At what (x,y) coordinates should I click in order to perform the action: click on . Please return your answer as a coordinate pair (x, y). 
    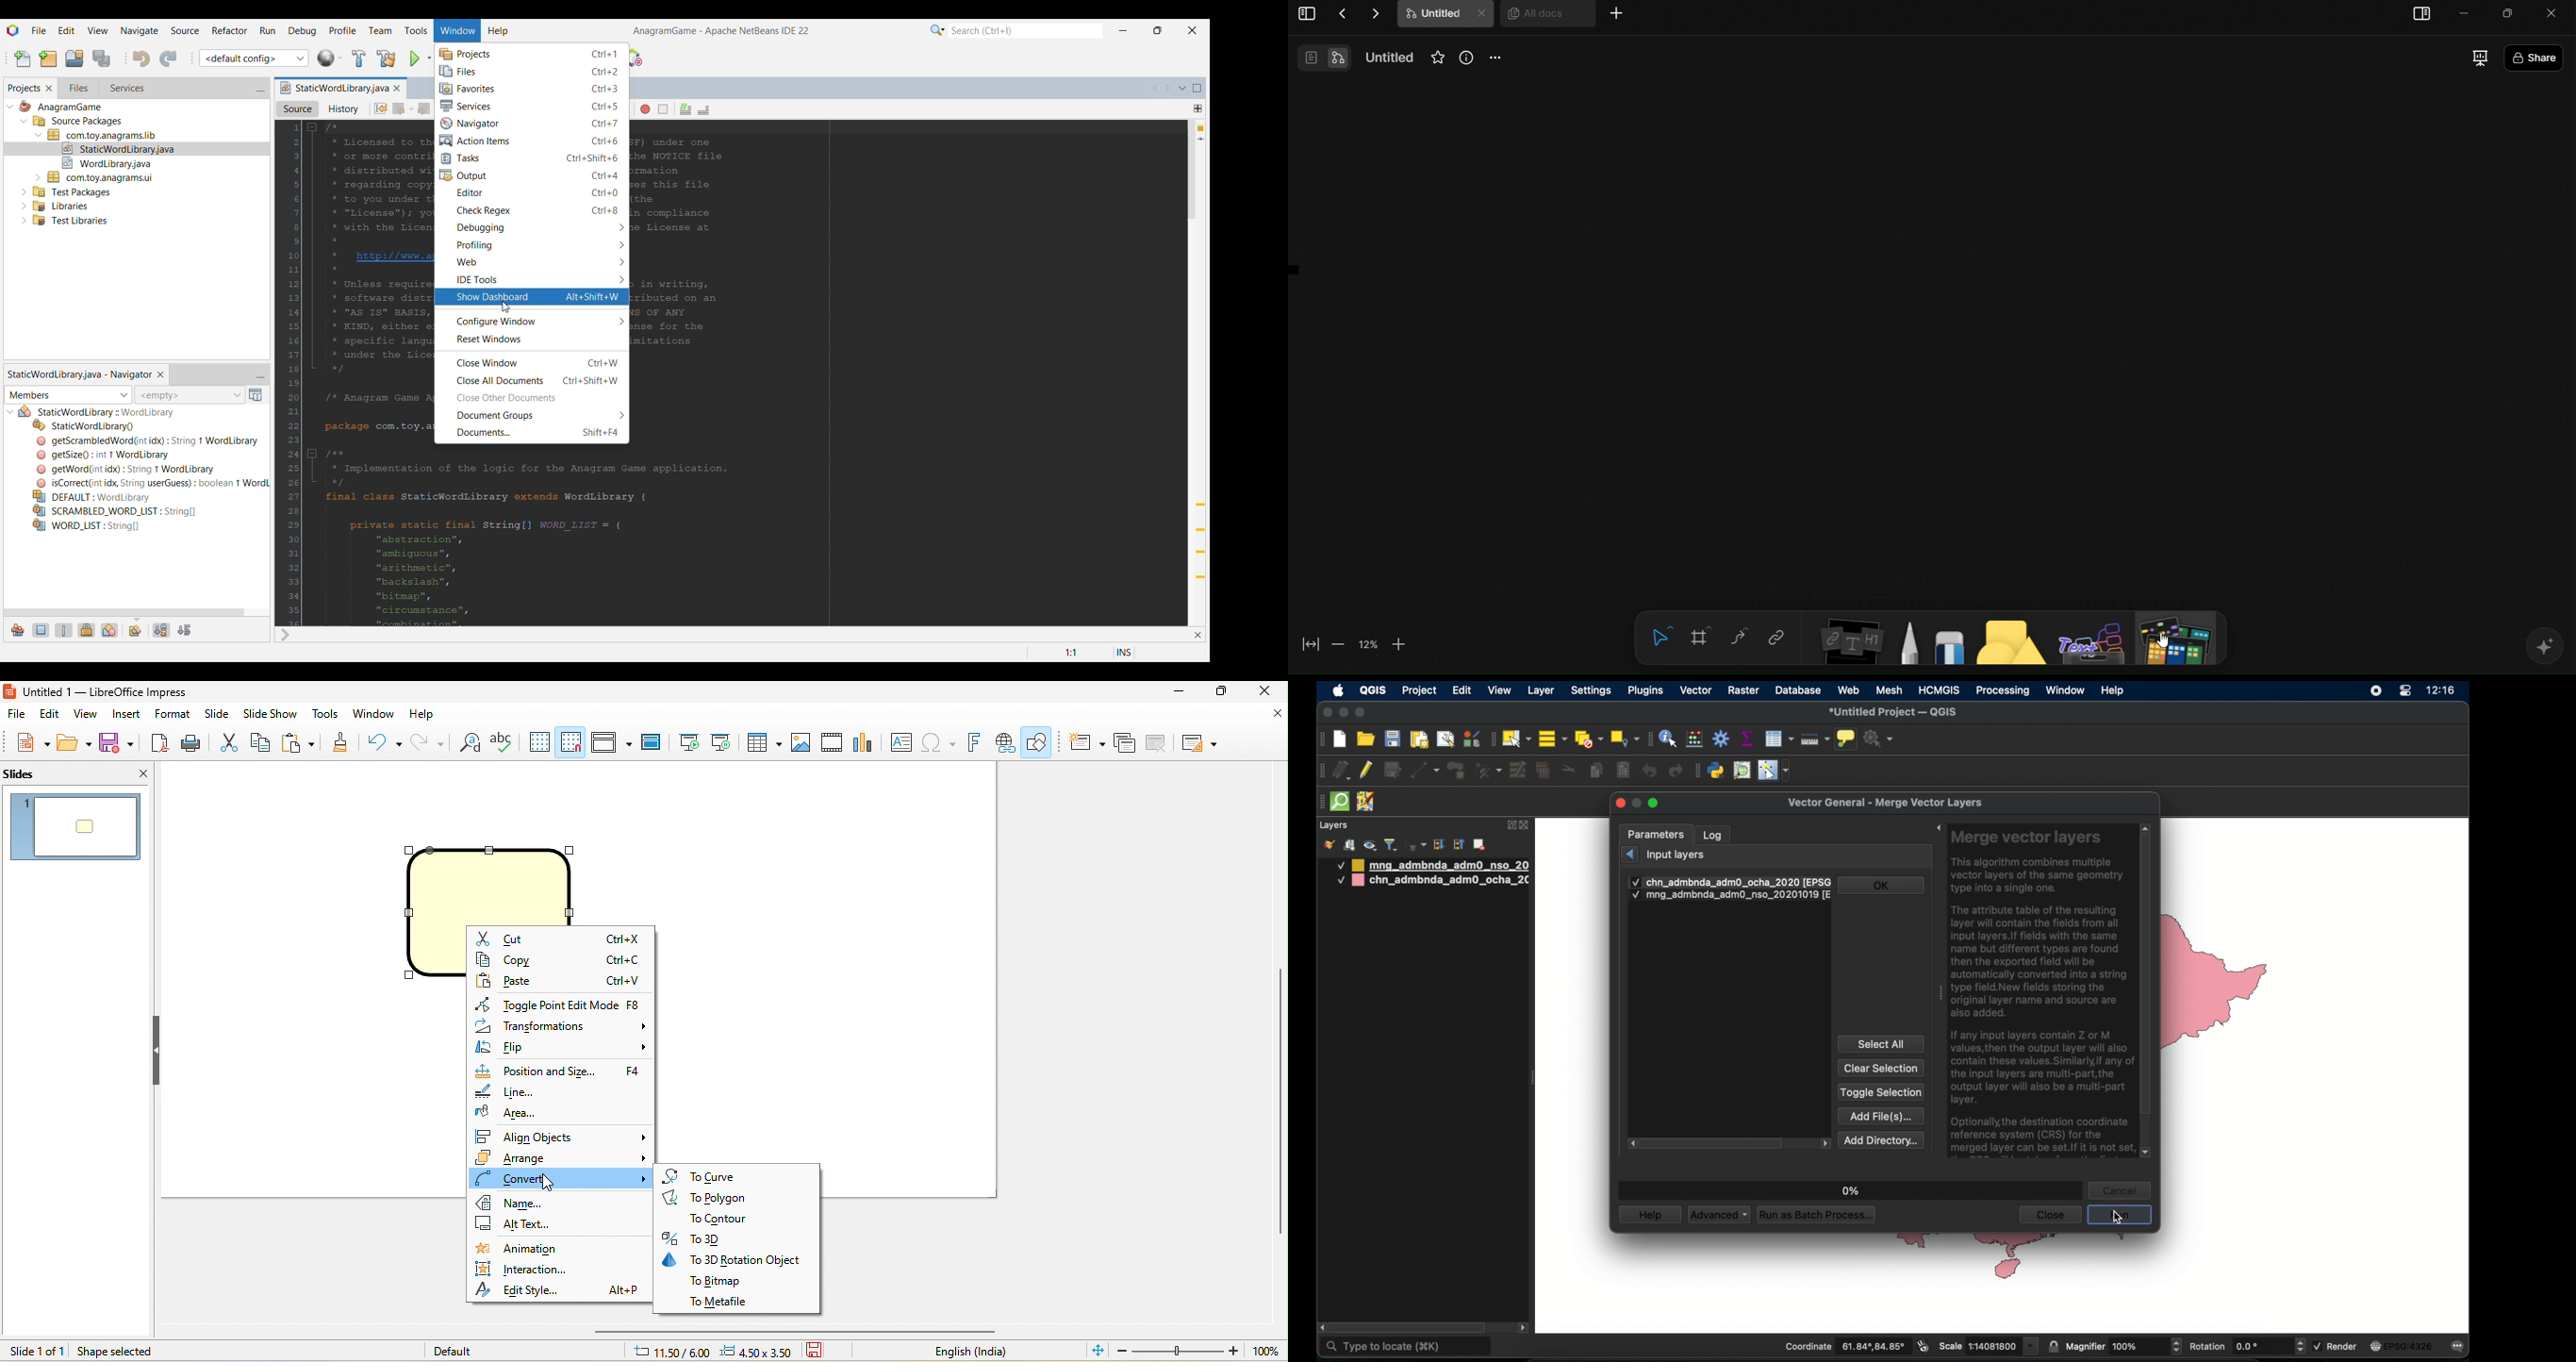
    Looking at the image, I should click on (86, 527).